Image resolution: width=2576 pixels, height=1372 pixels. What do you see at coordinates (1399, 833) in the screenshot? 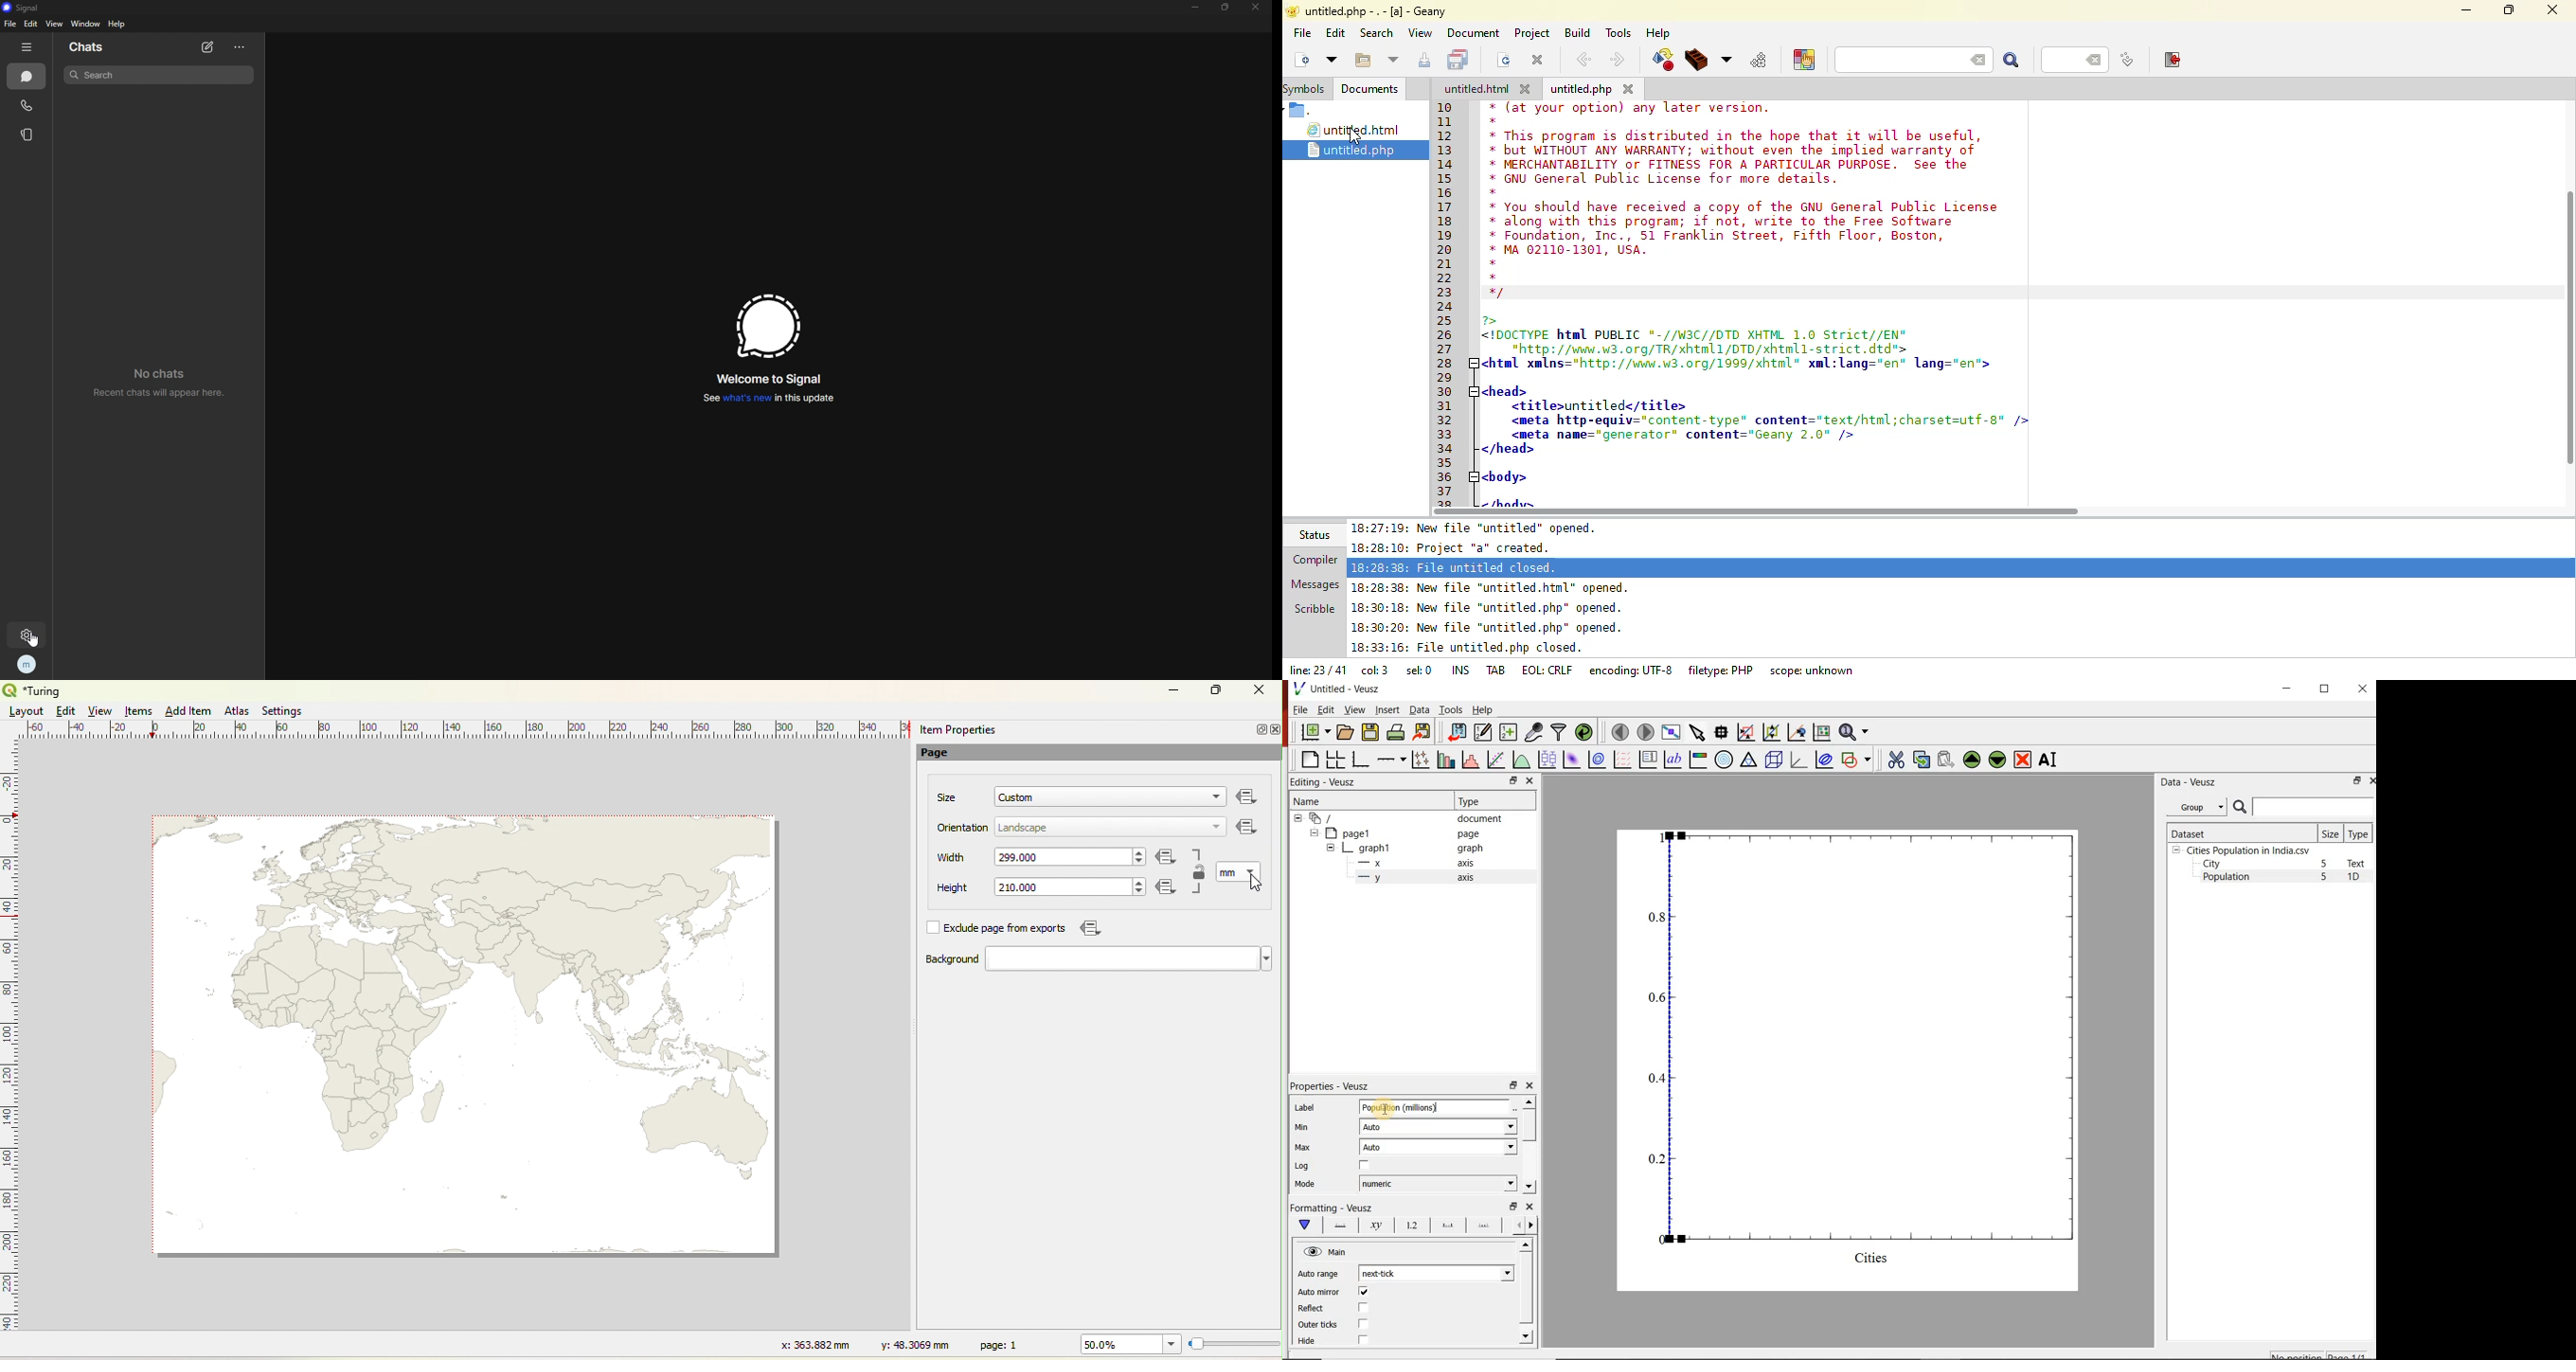
I see `page1` at bounding box center [1399, 833].